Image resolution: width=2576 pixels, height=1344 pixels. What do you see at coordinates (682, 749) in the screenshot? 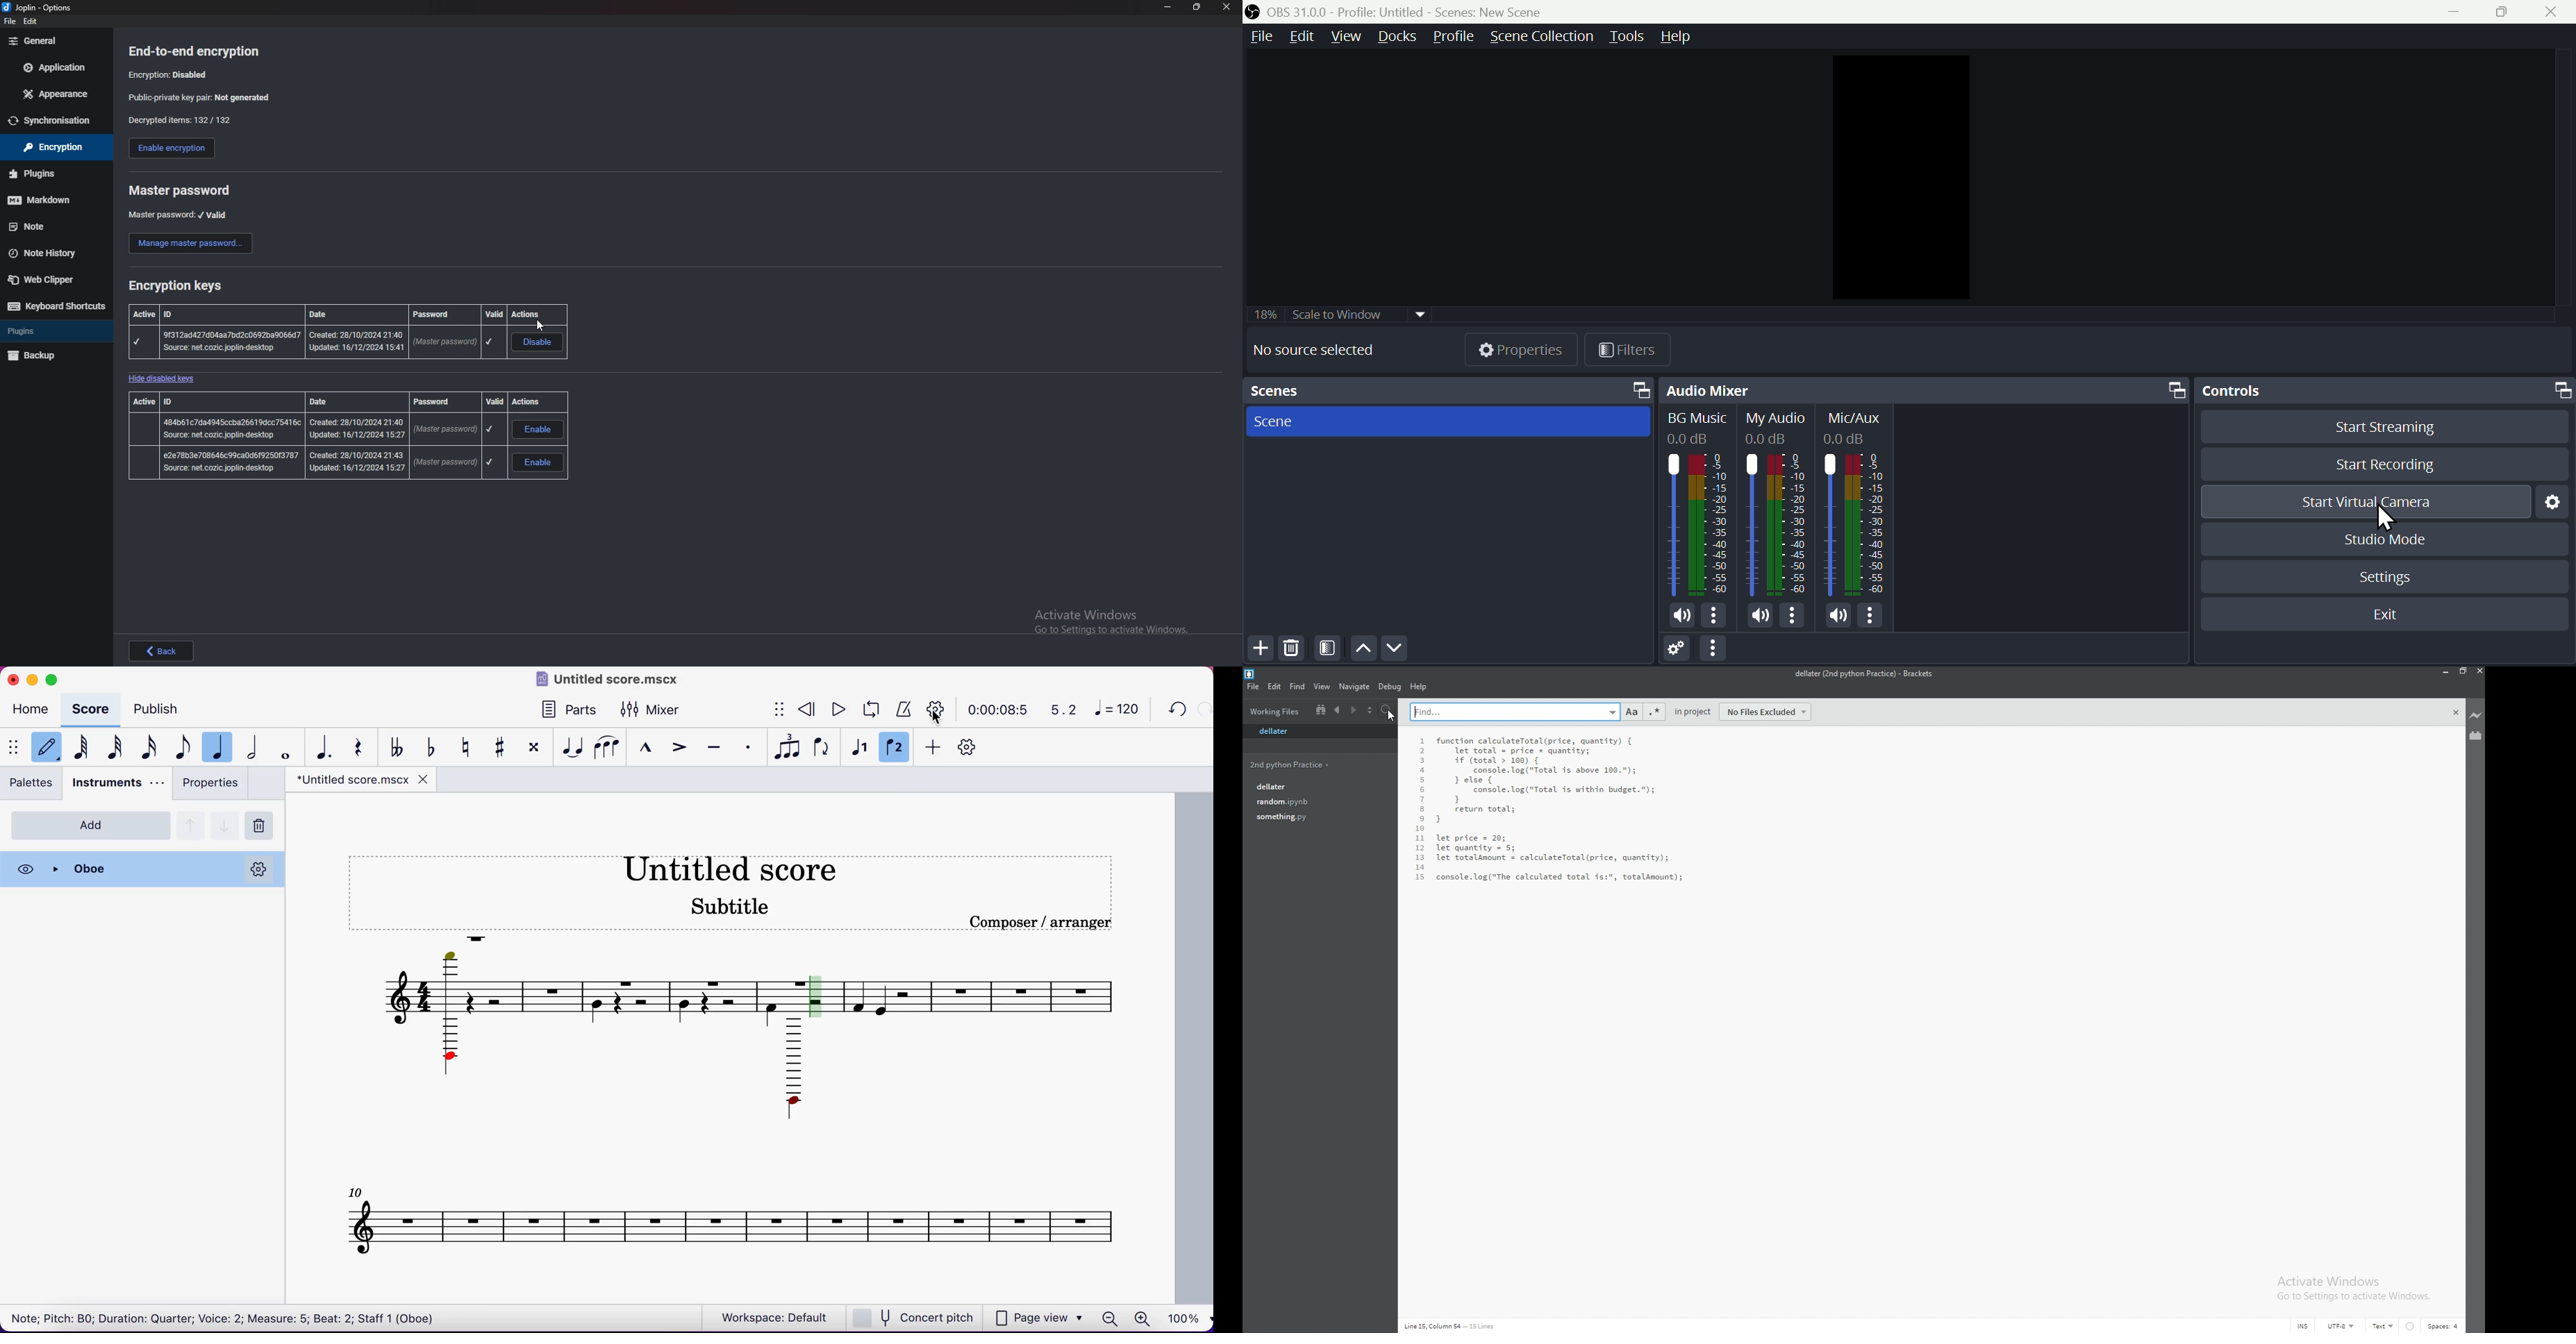
I see `accent` at bounding box center [682, 749].